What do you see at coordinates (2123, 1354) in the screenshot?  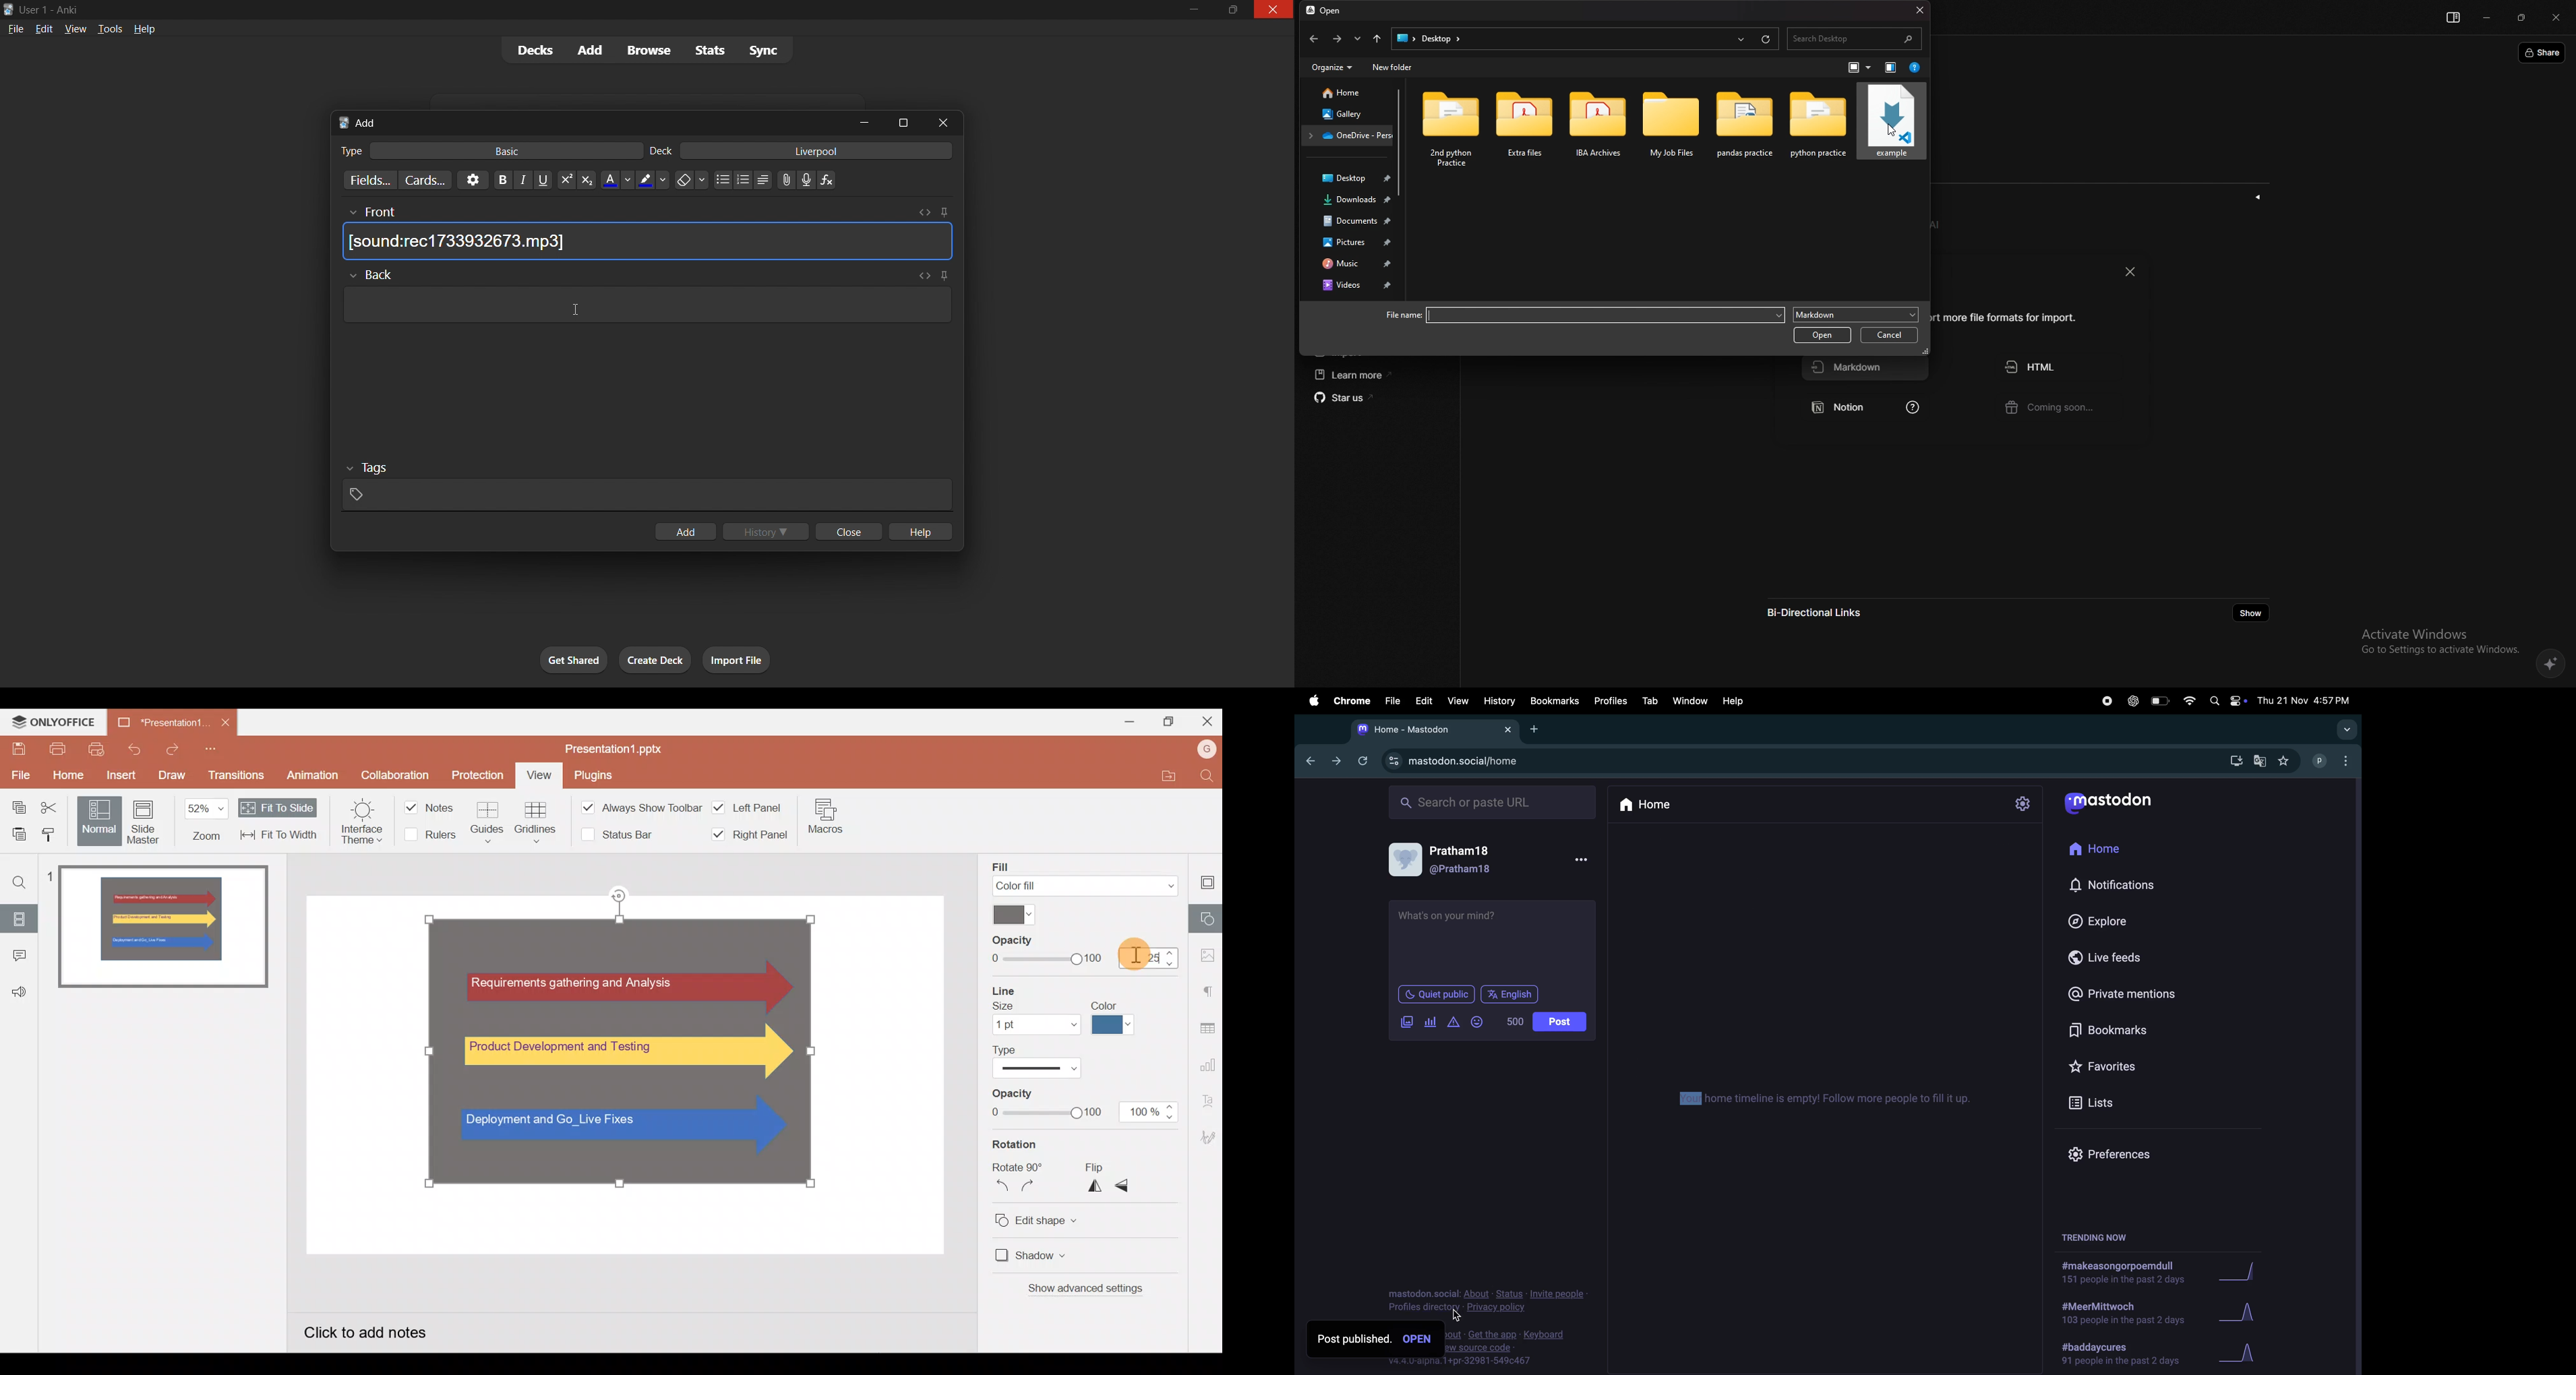 I see `hashtag` at bounding box center [2123, 1354].